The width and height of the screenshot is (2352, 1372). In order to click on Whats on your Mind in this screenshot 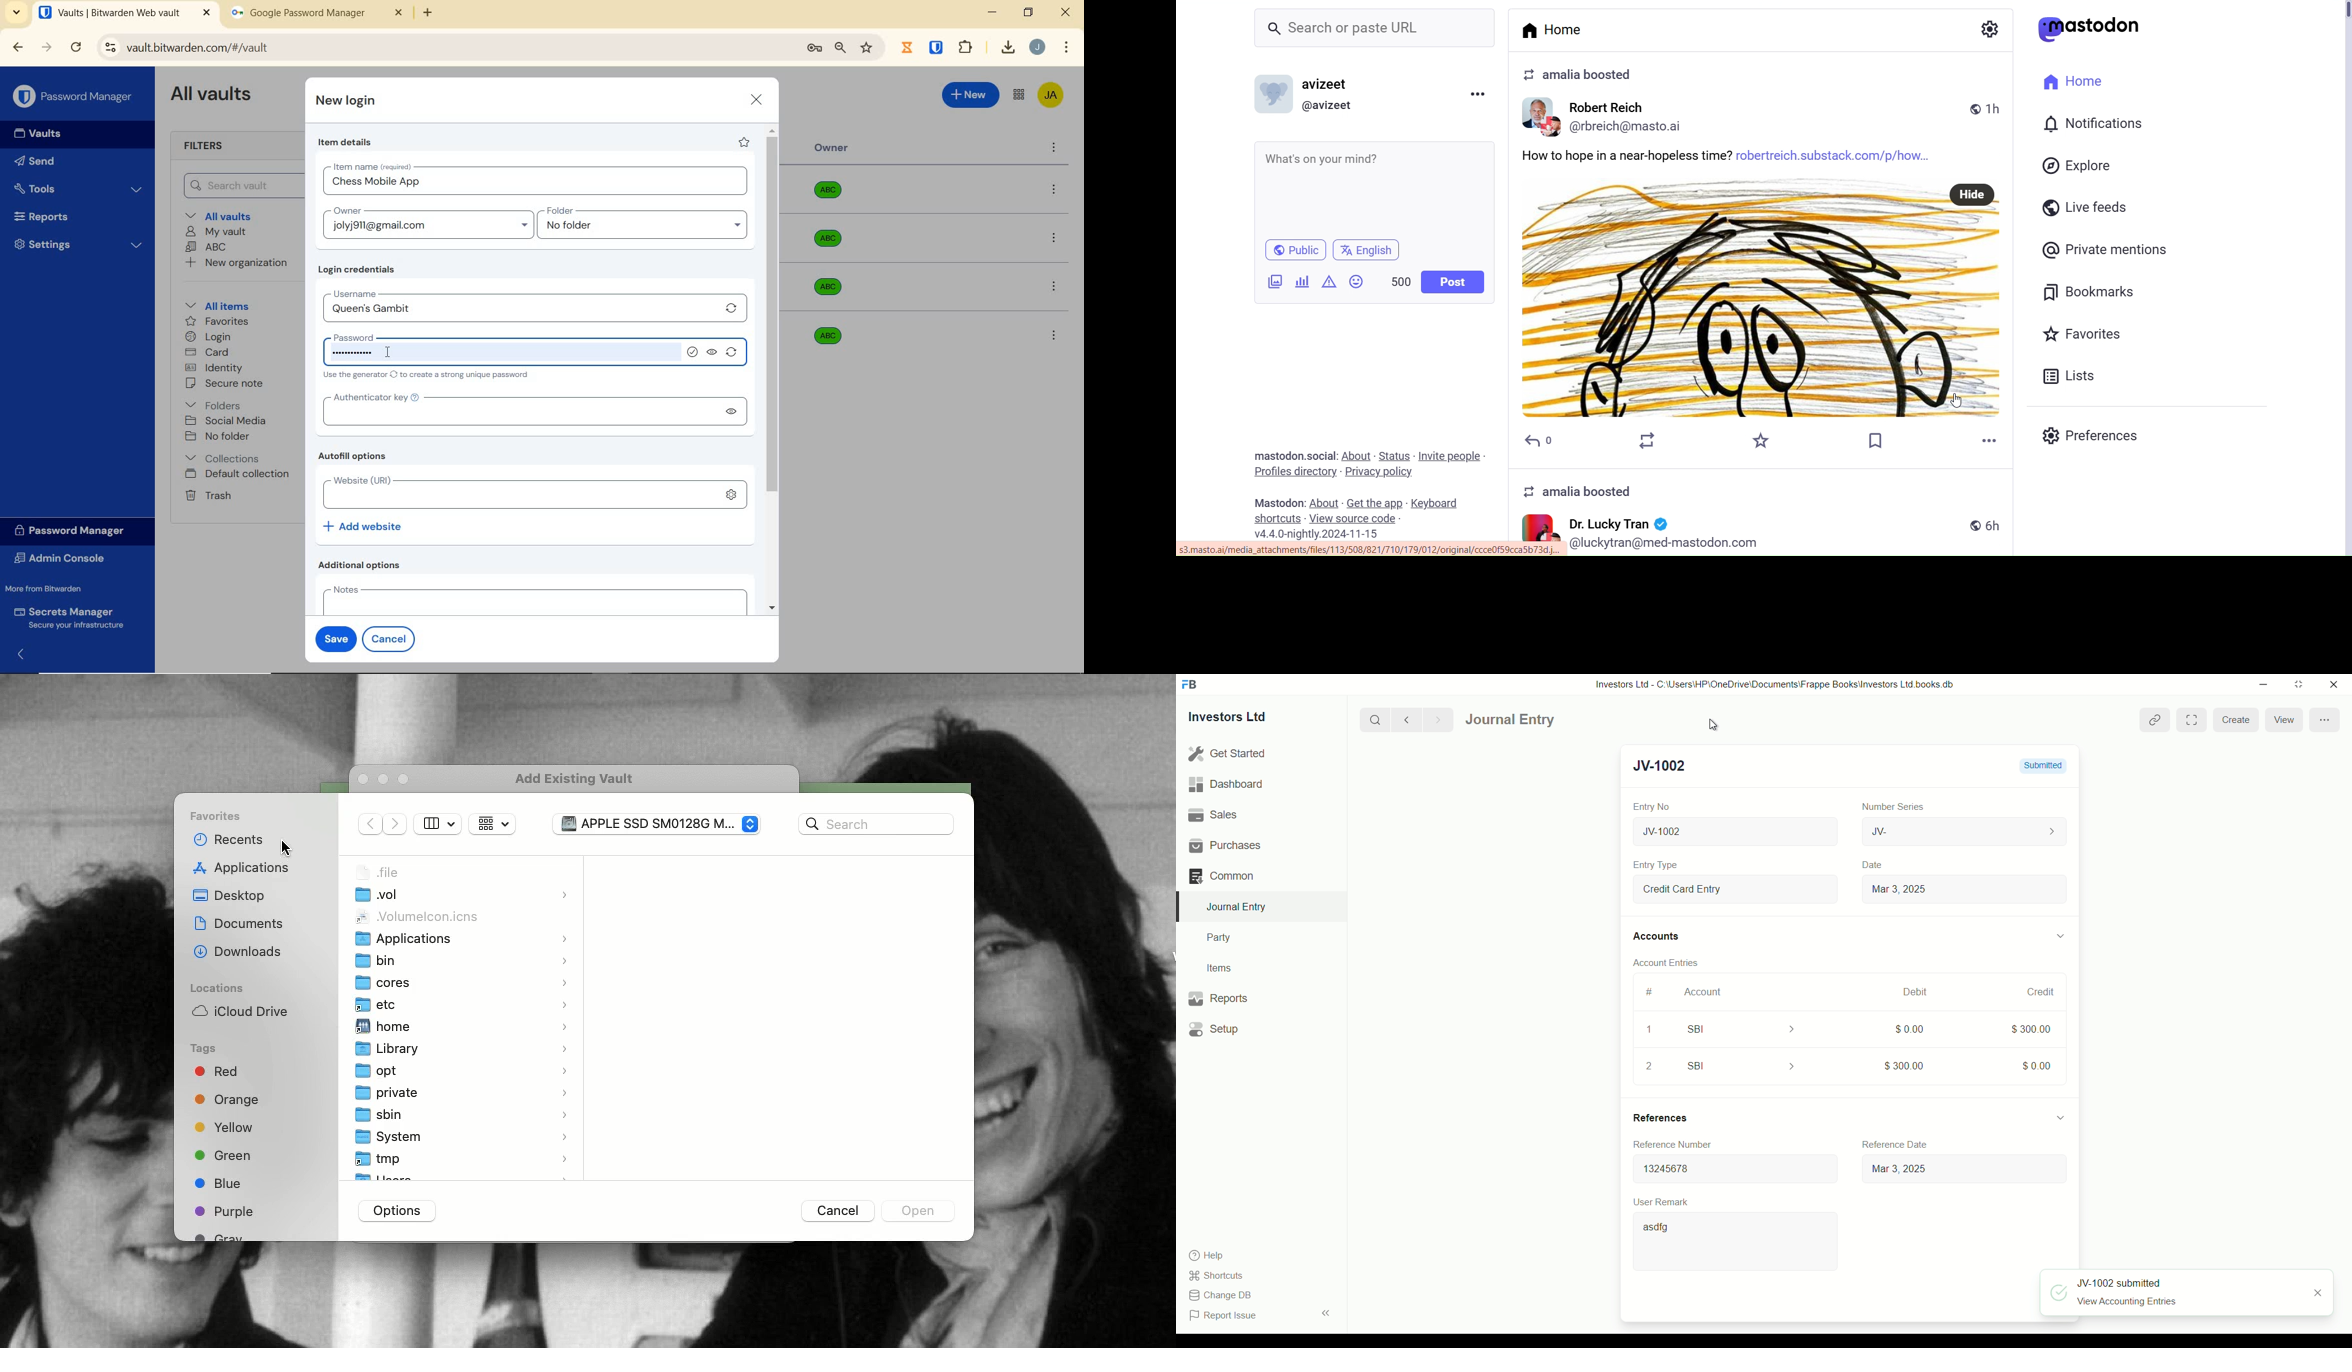, I will do `click(1378, 188)`.